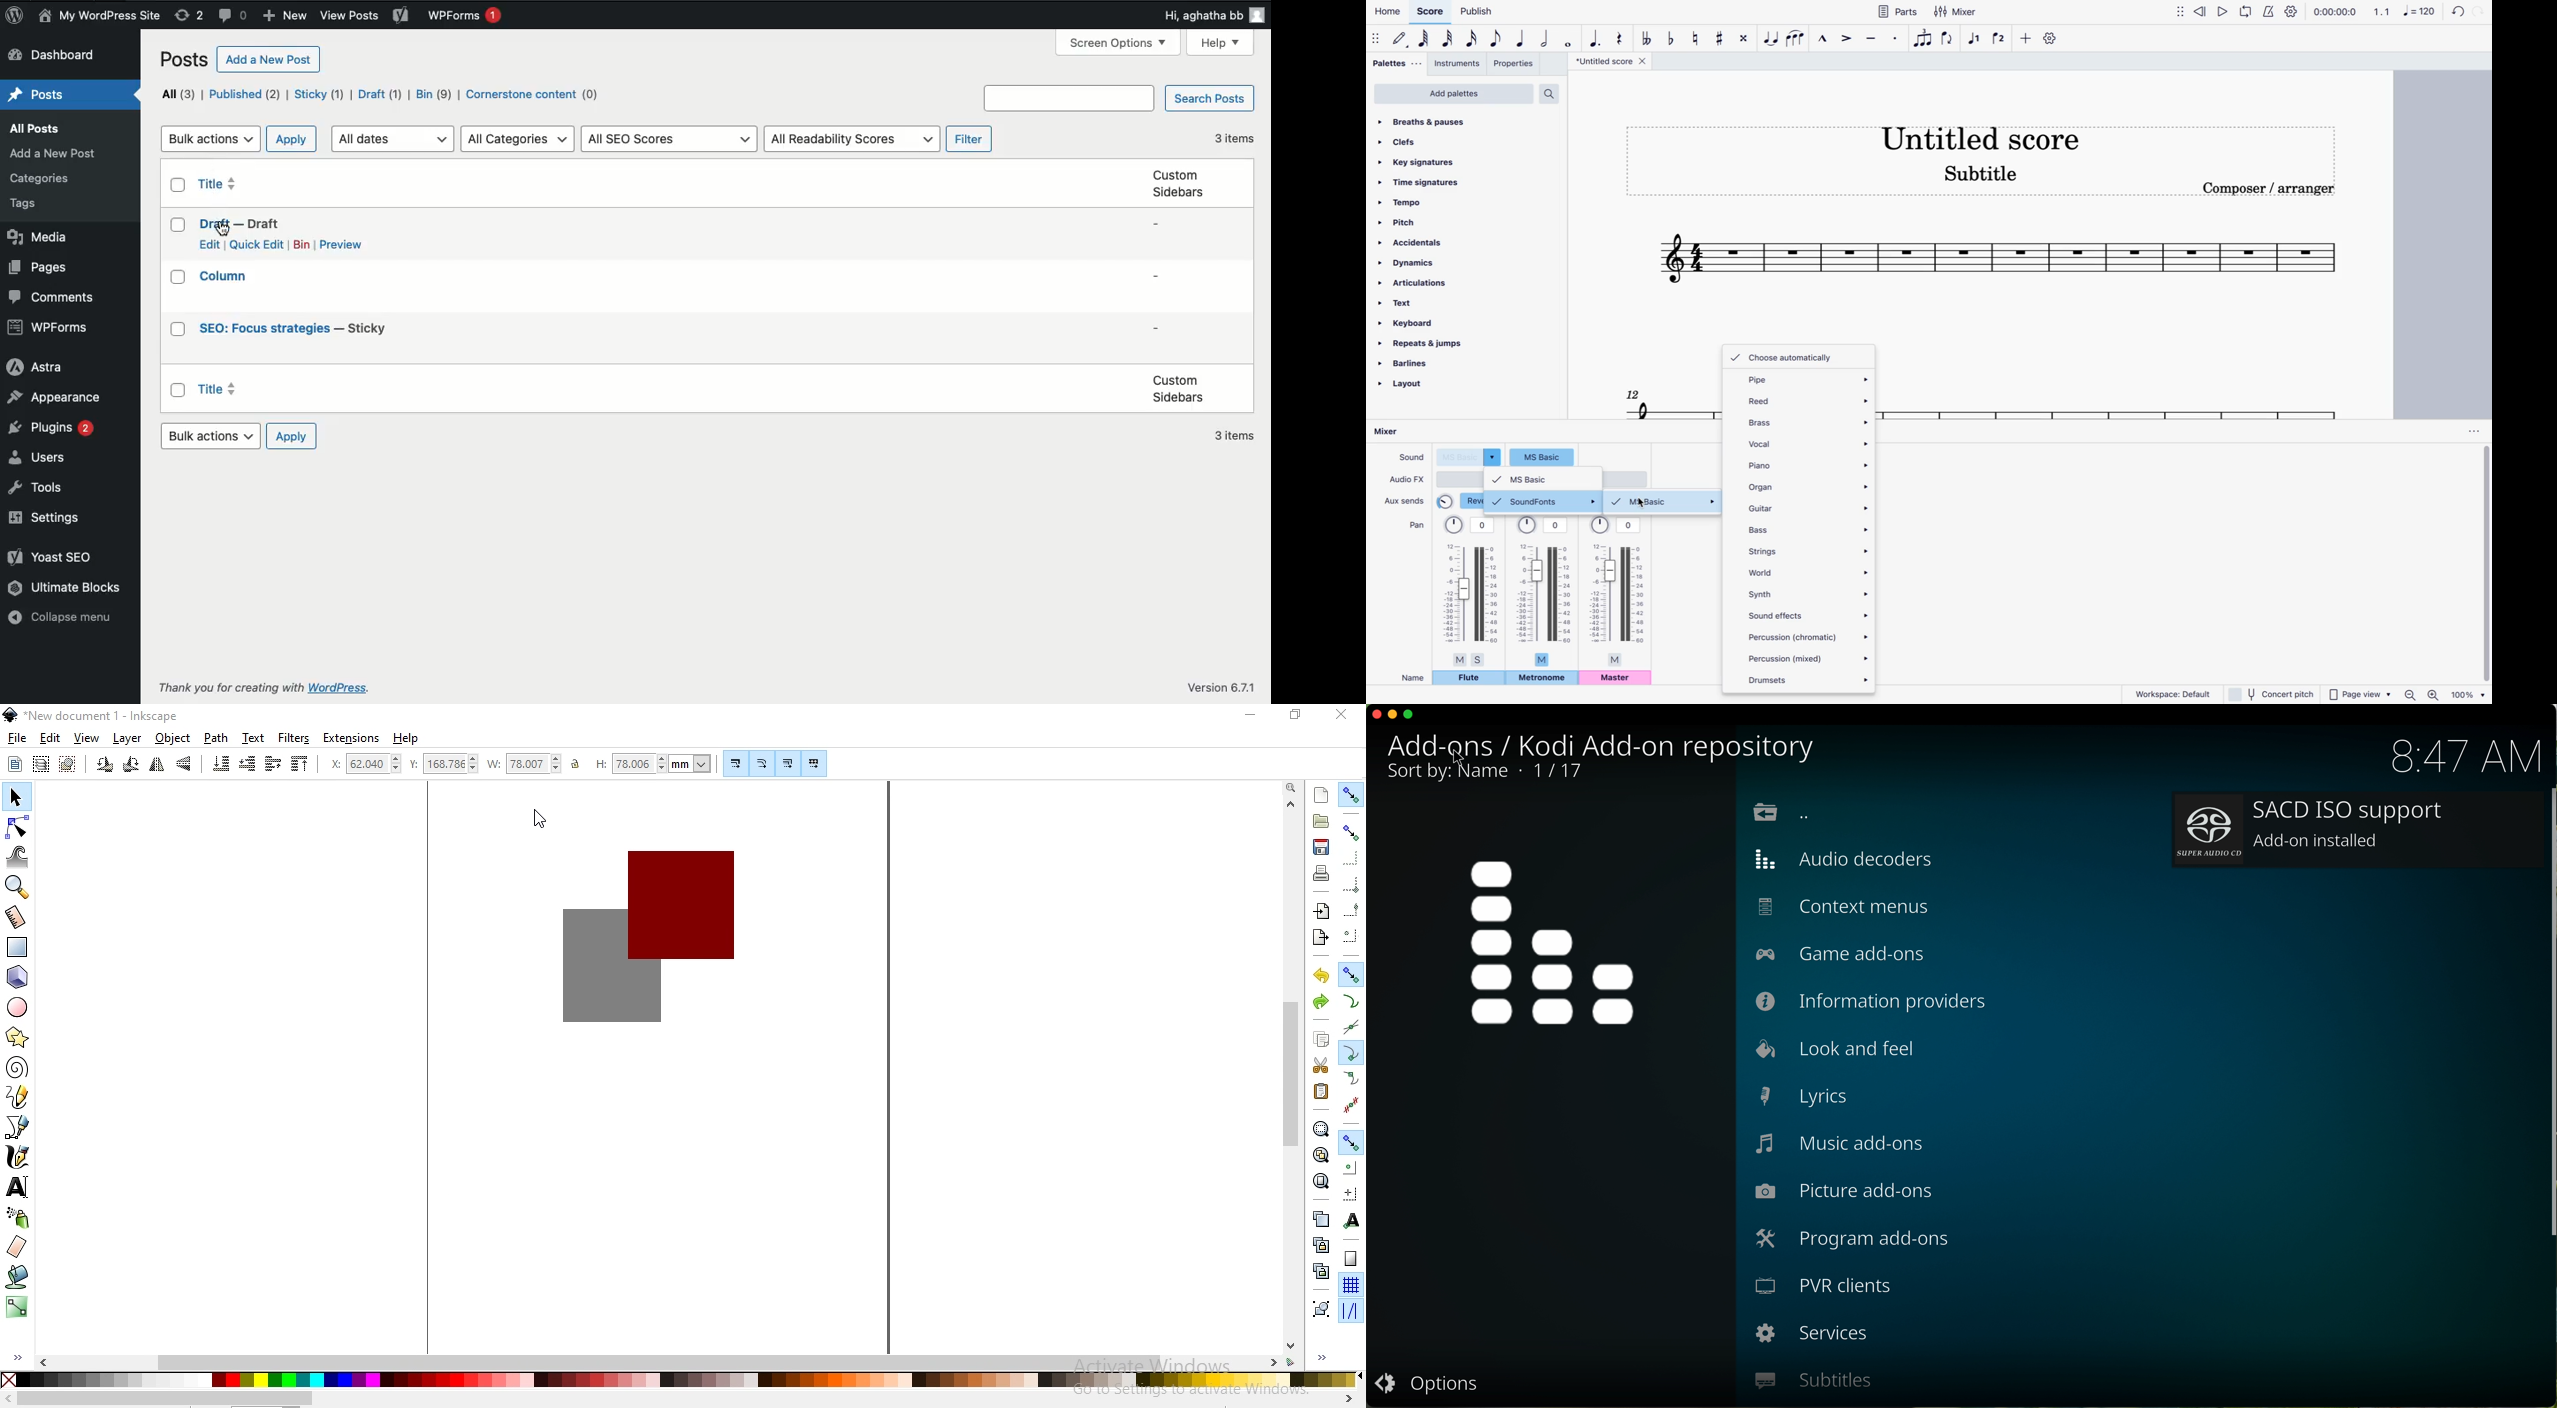 The width and height of the screenshot is (2576, 1428). What do you see at coordinates (1416, 285) in the screenshot?
I see `articulations` at bounding box center [1416, 285].